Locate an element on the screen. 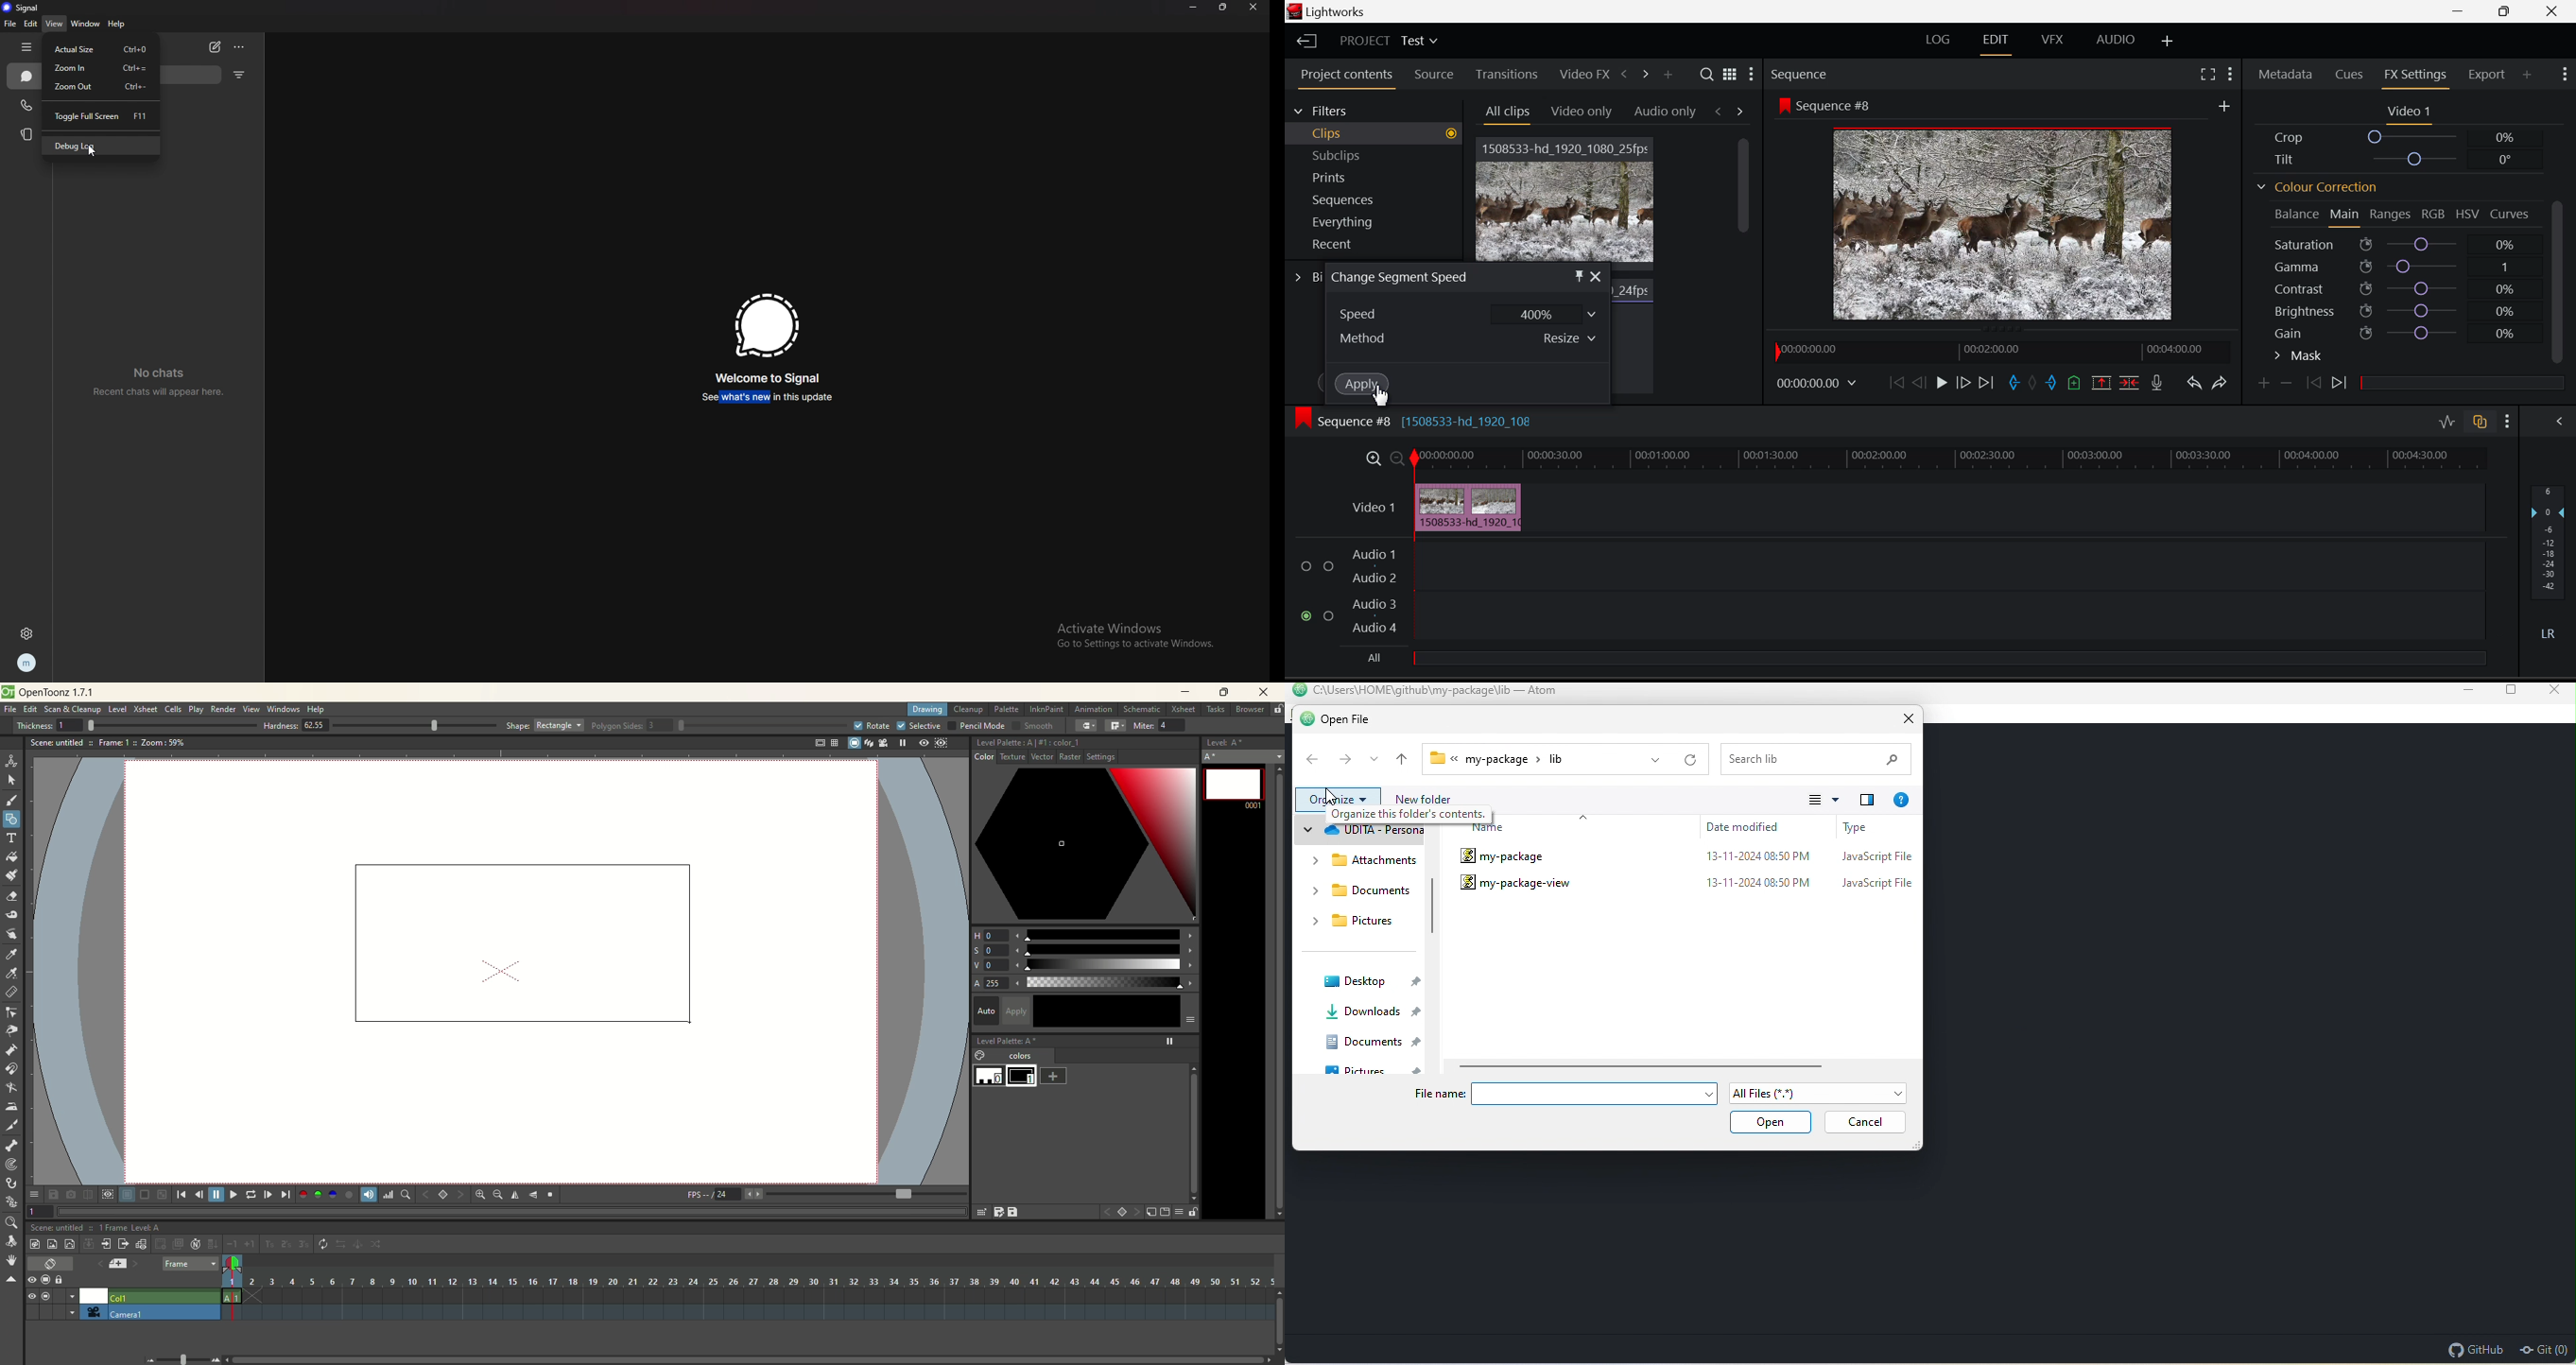 The image size is (2576, 1372). Method is located at coordinates (1367, 338).